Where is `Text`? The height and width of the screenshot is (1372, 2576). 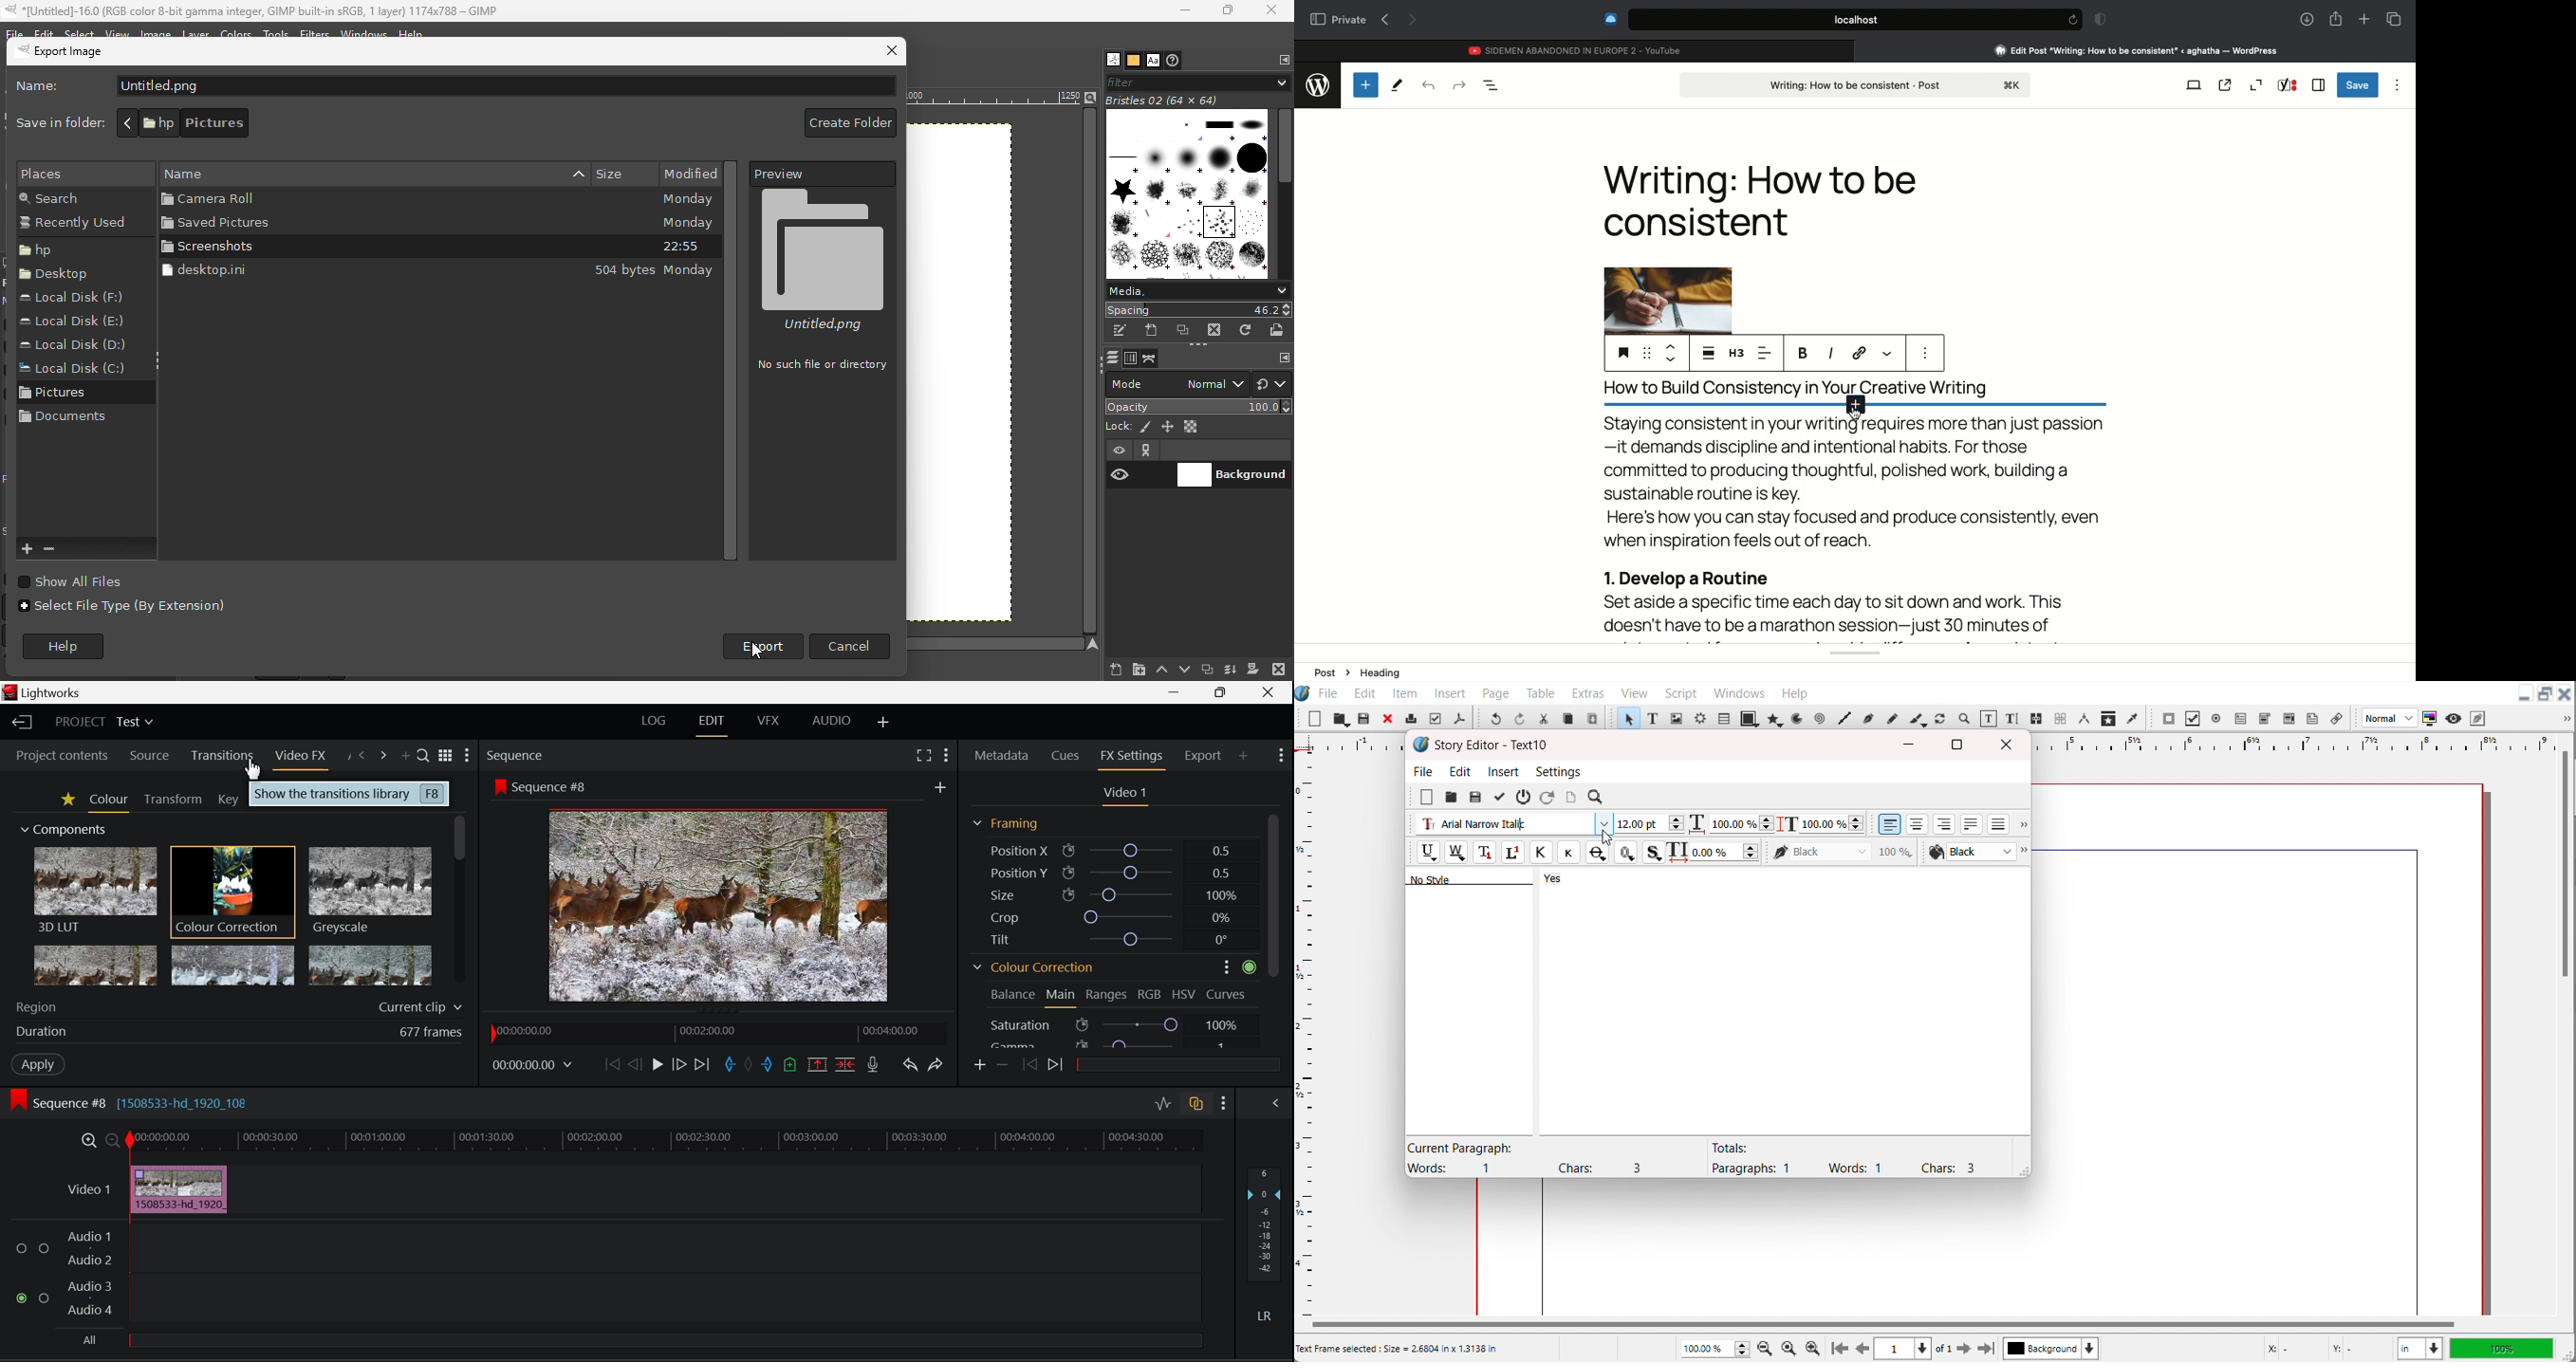
Text is located at coordinates (1536, 1158).